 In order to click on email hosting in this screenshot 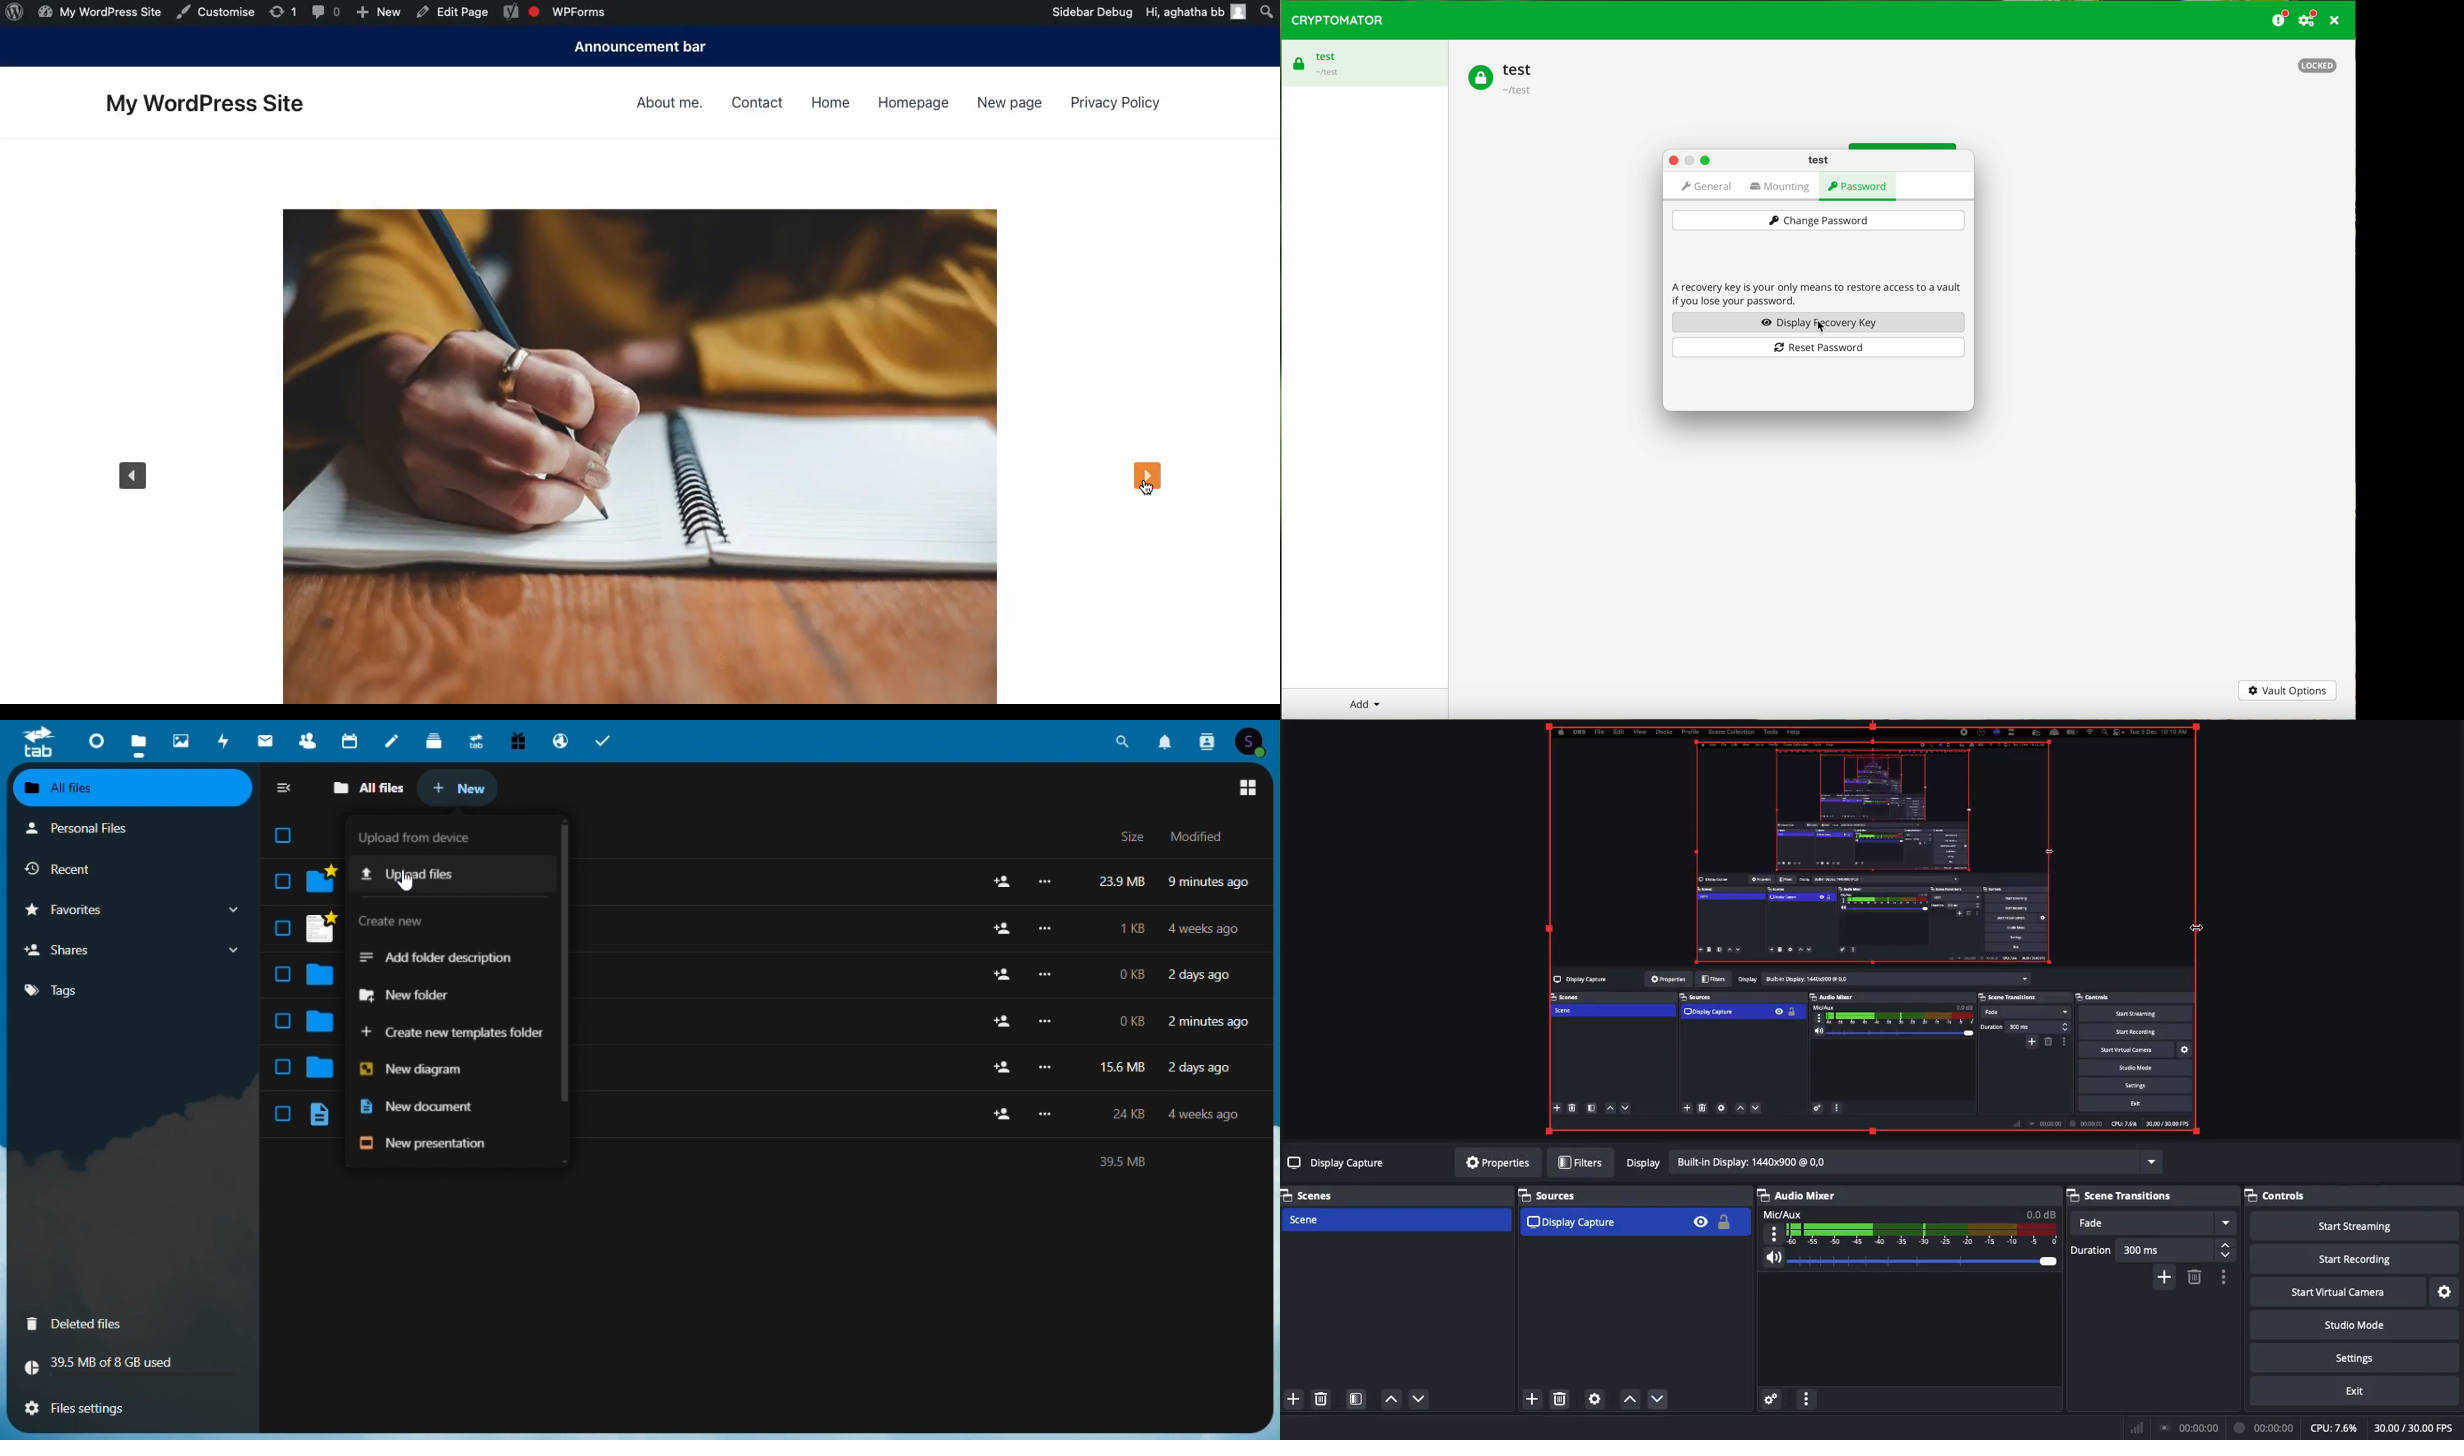, I will do `click(559, 739)`.